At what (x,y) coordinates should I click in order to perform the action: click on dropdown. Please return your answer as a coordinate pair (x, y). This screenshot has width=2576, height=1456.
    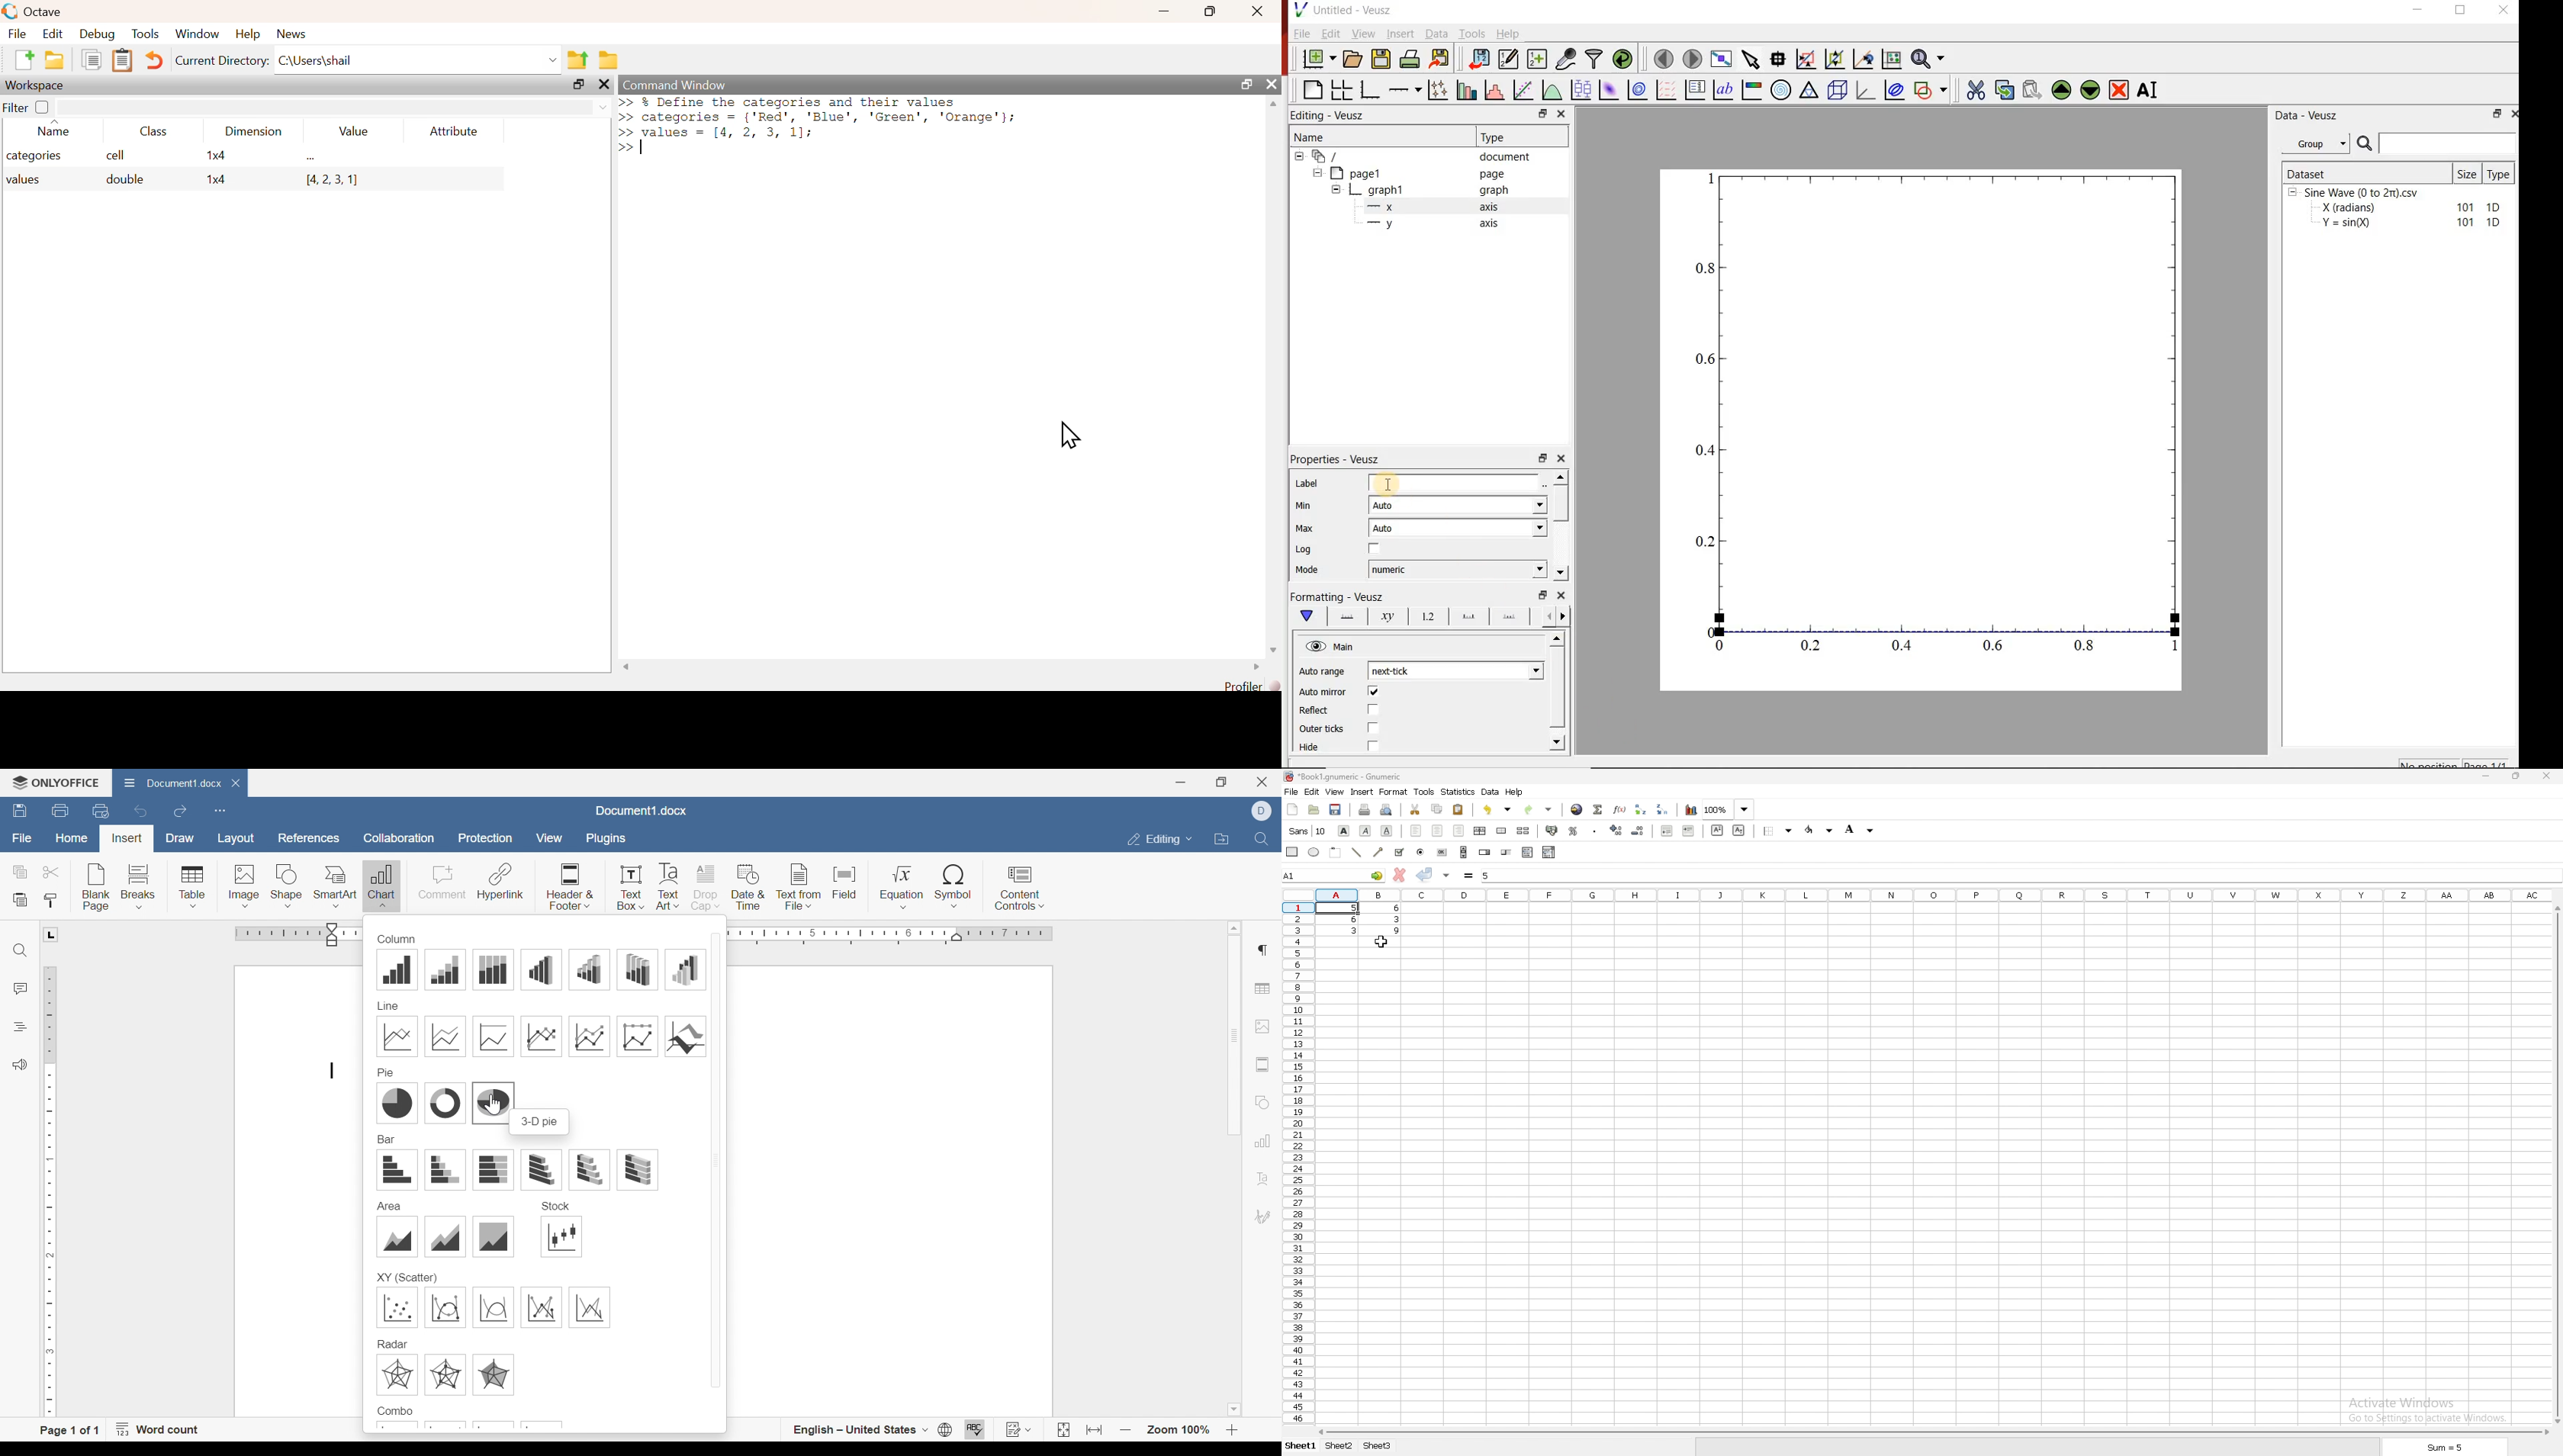
    Looking at the image, I should click on (603, 105).